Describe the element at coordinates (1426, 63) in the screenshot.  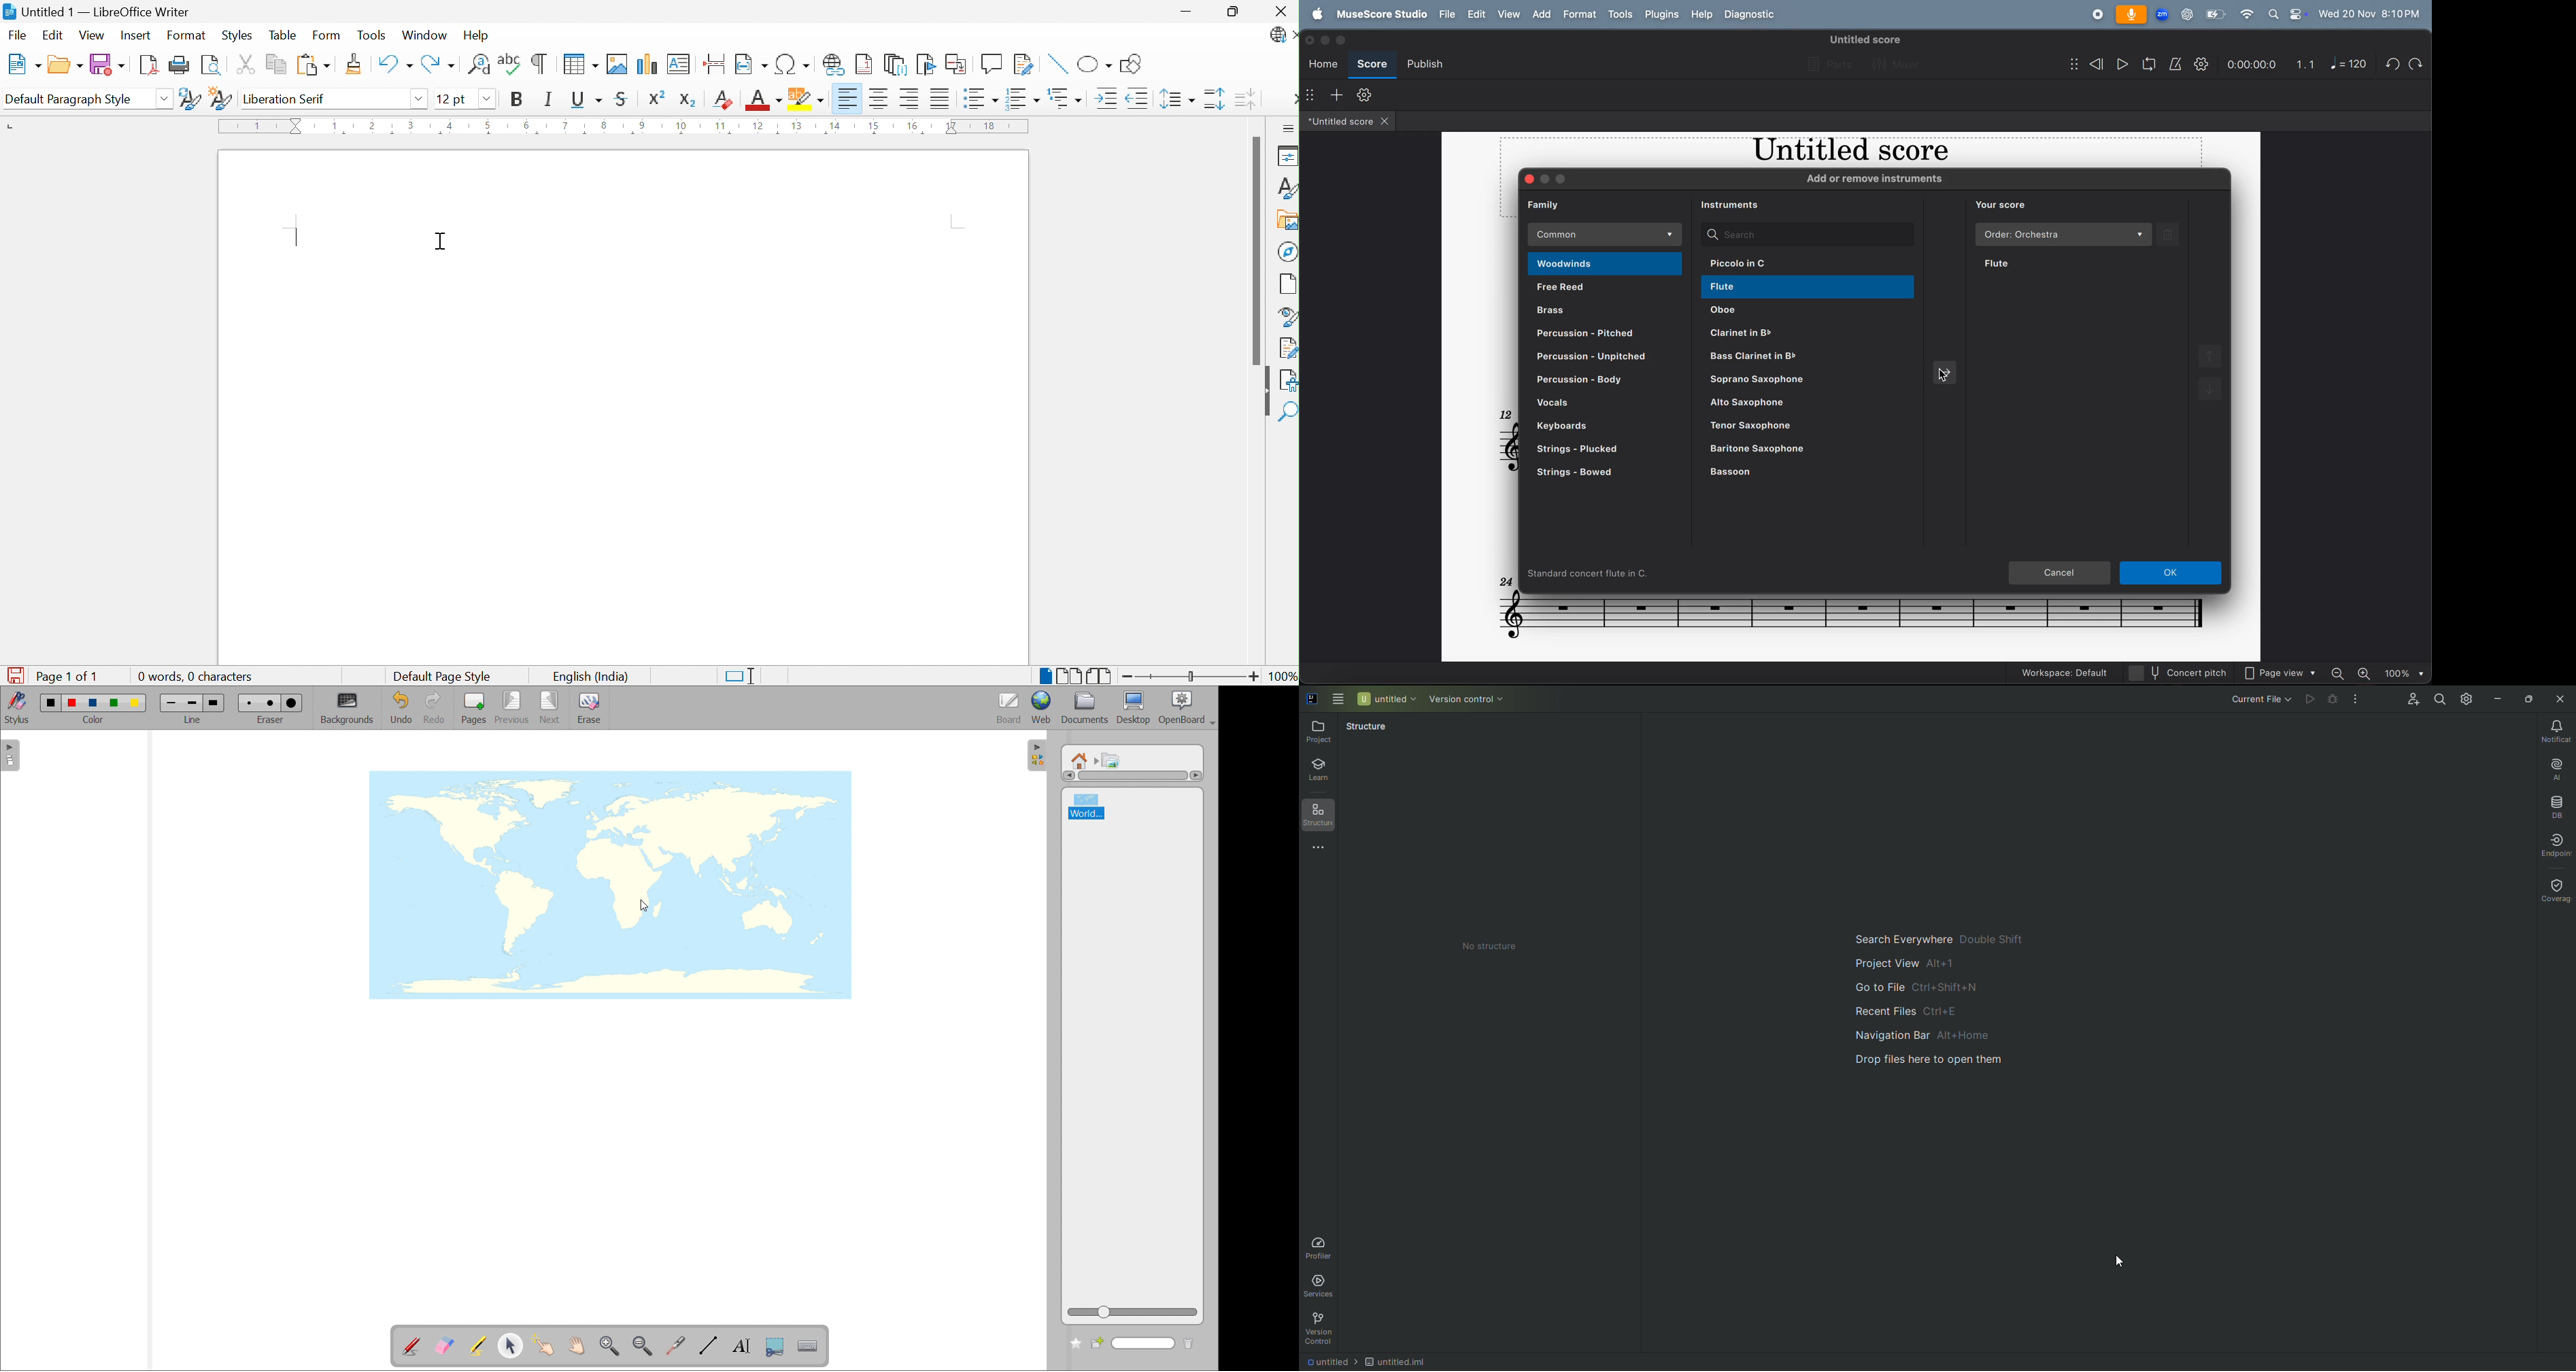
I see `publish` at that location.